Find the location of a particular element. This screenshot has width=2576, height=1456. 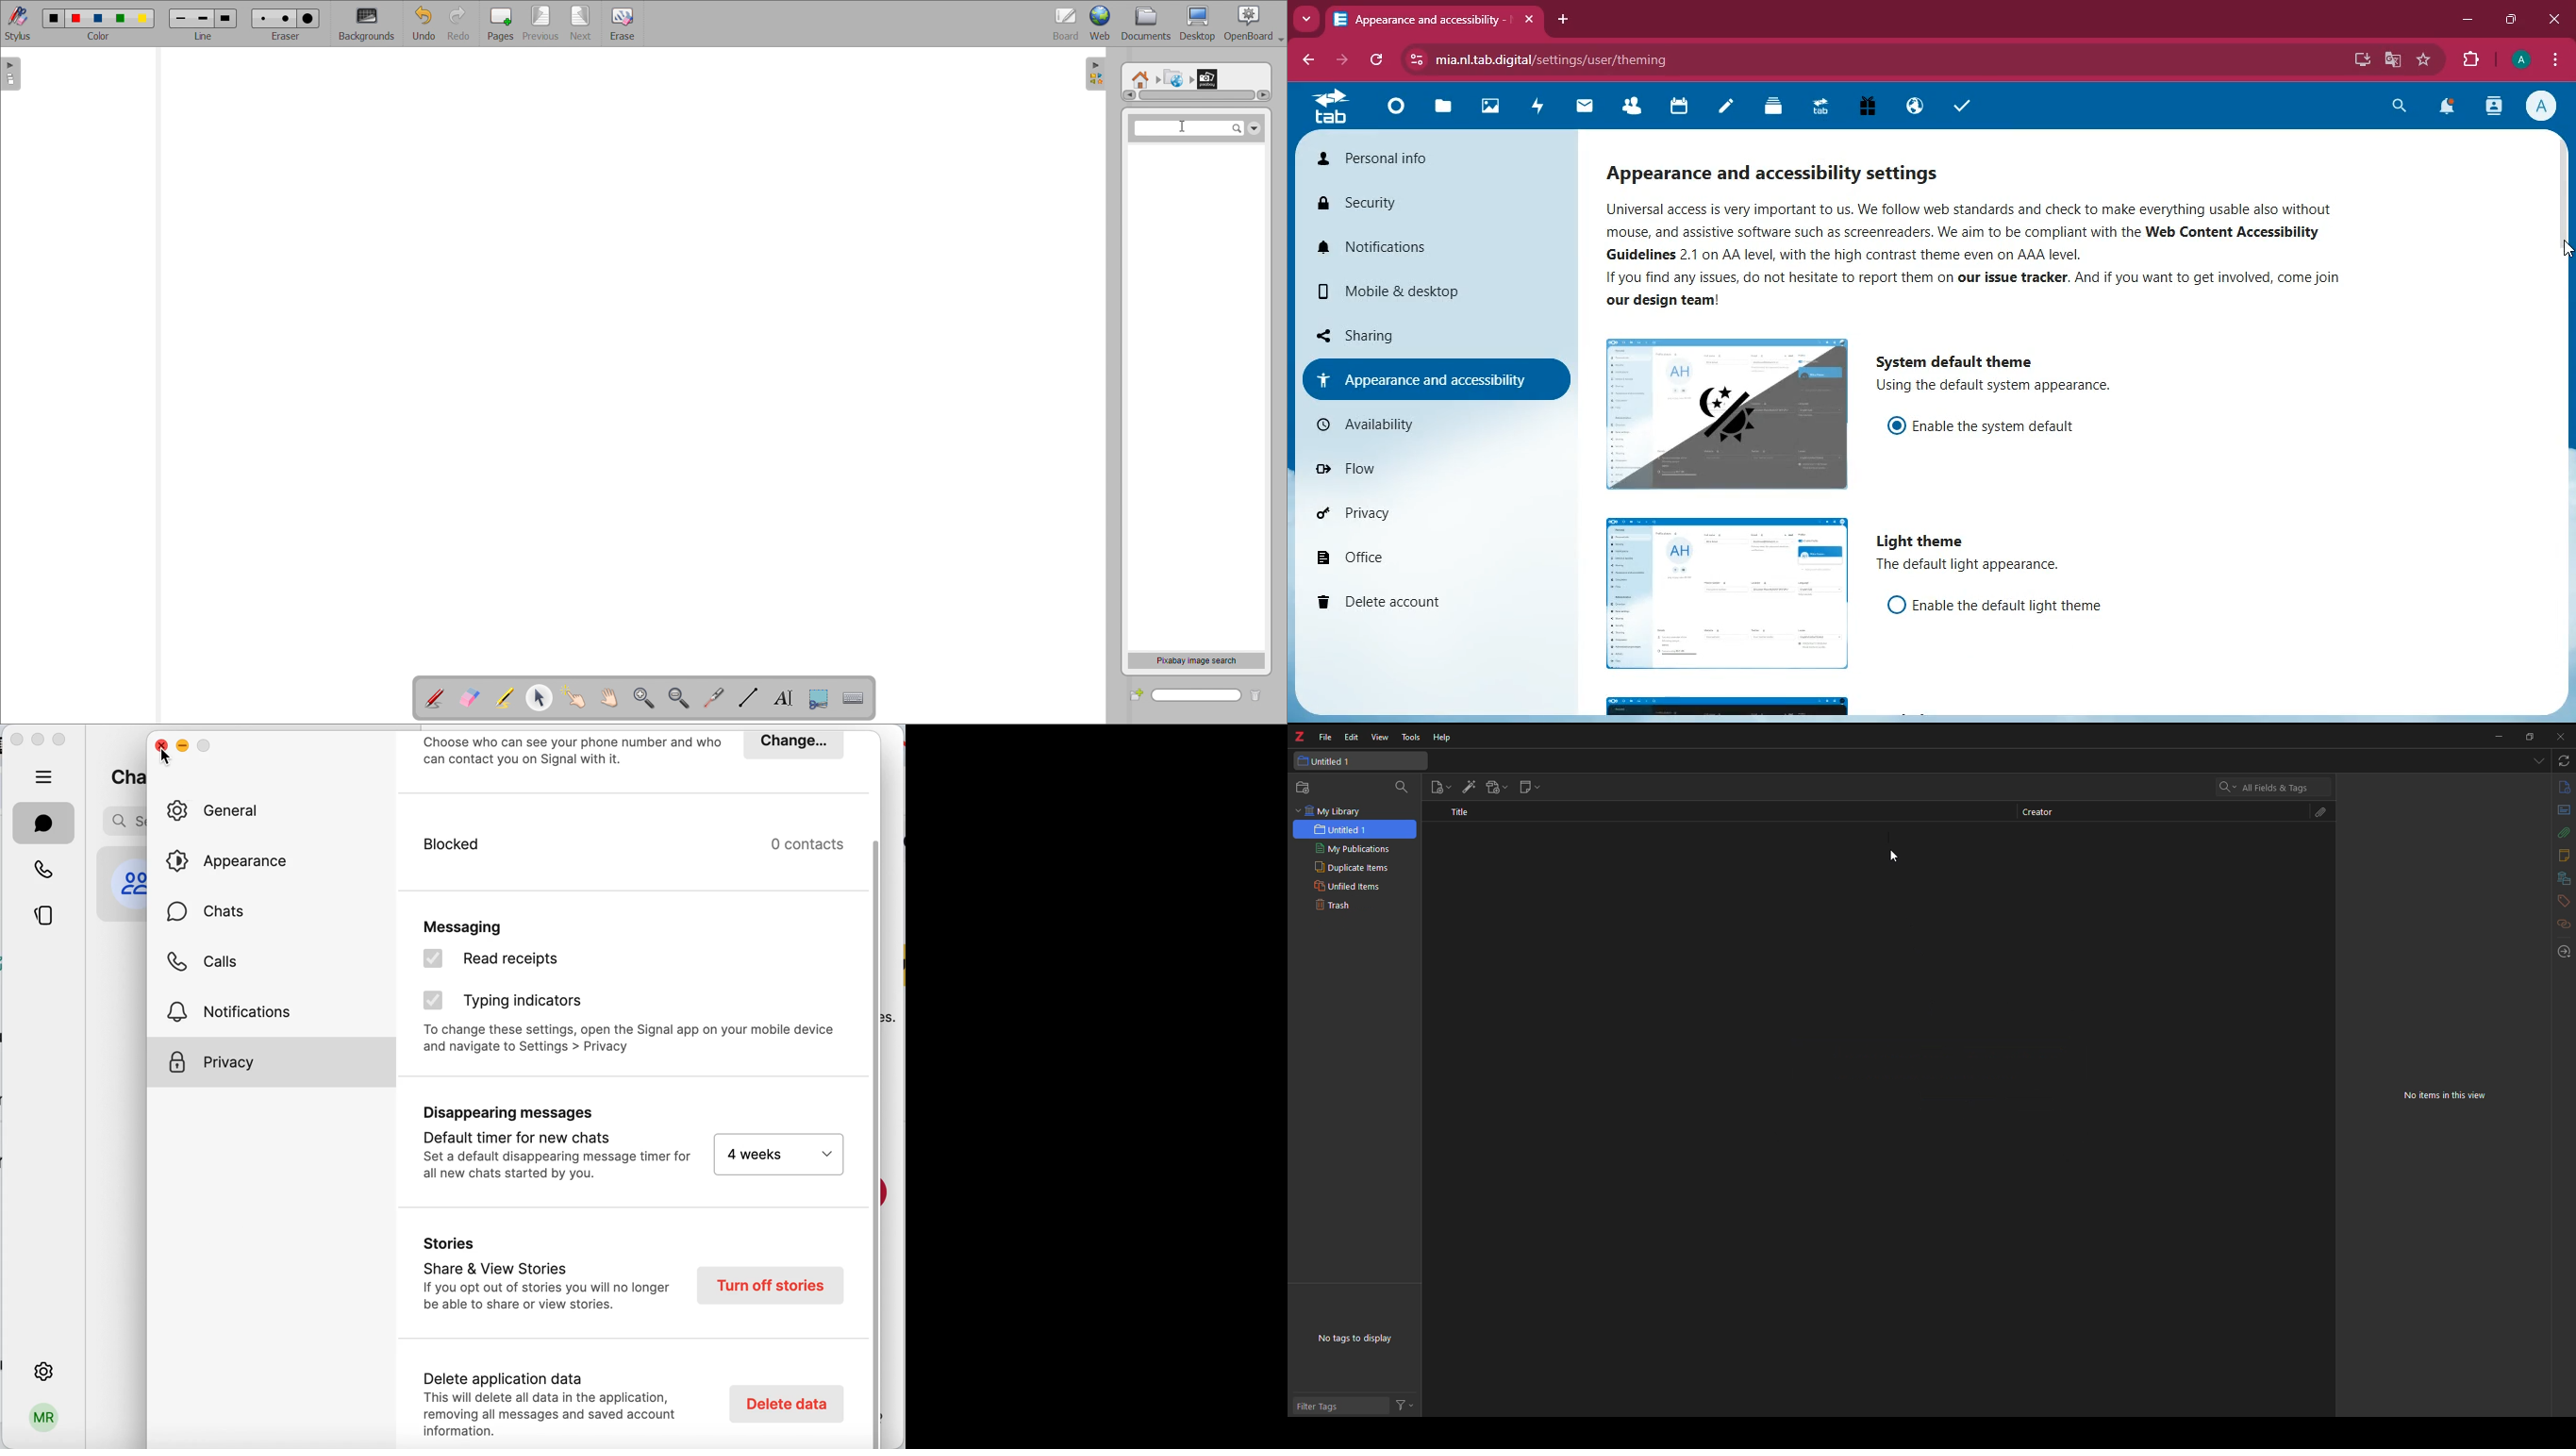

availability is located at coordinates (1388, 425).